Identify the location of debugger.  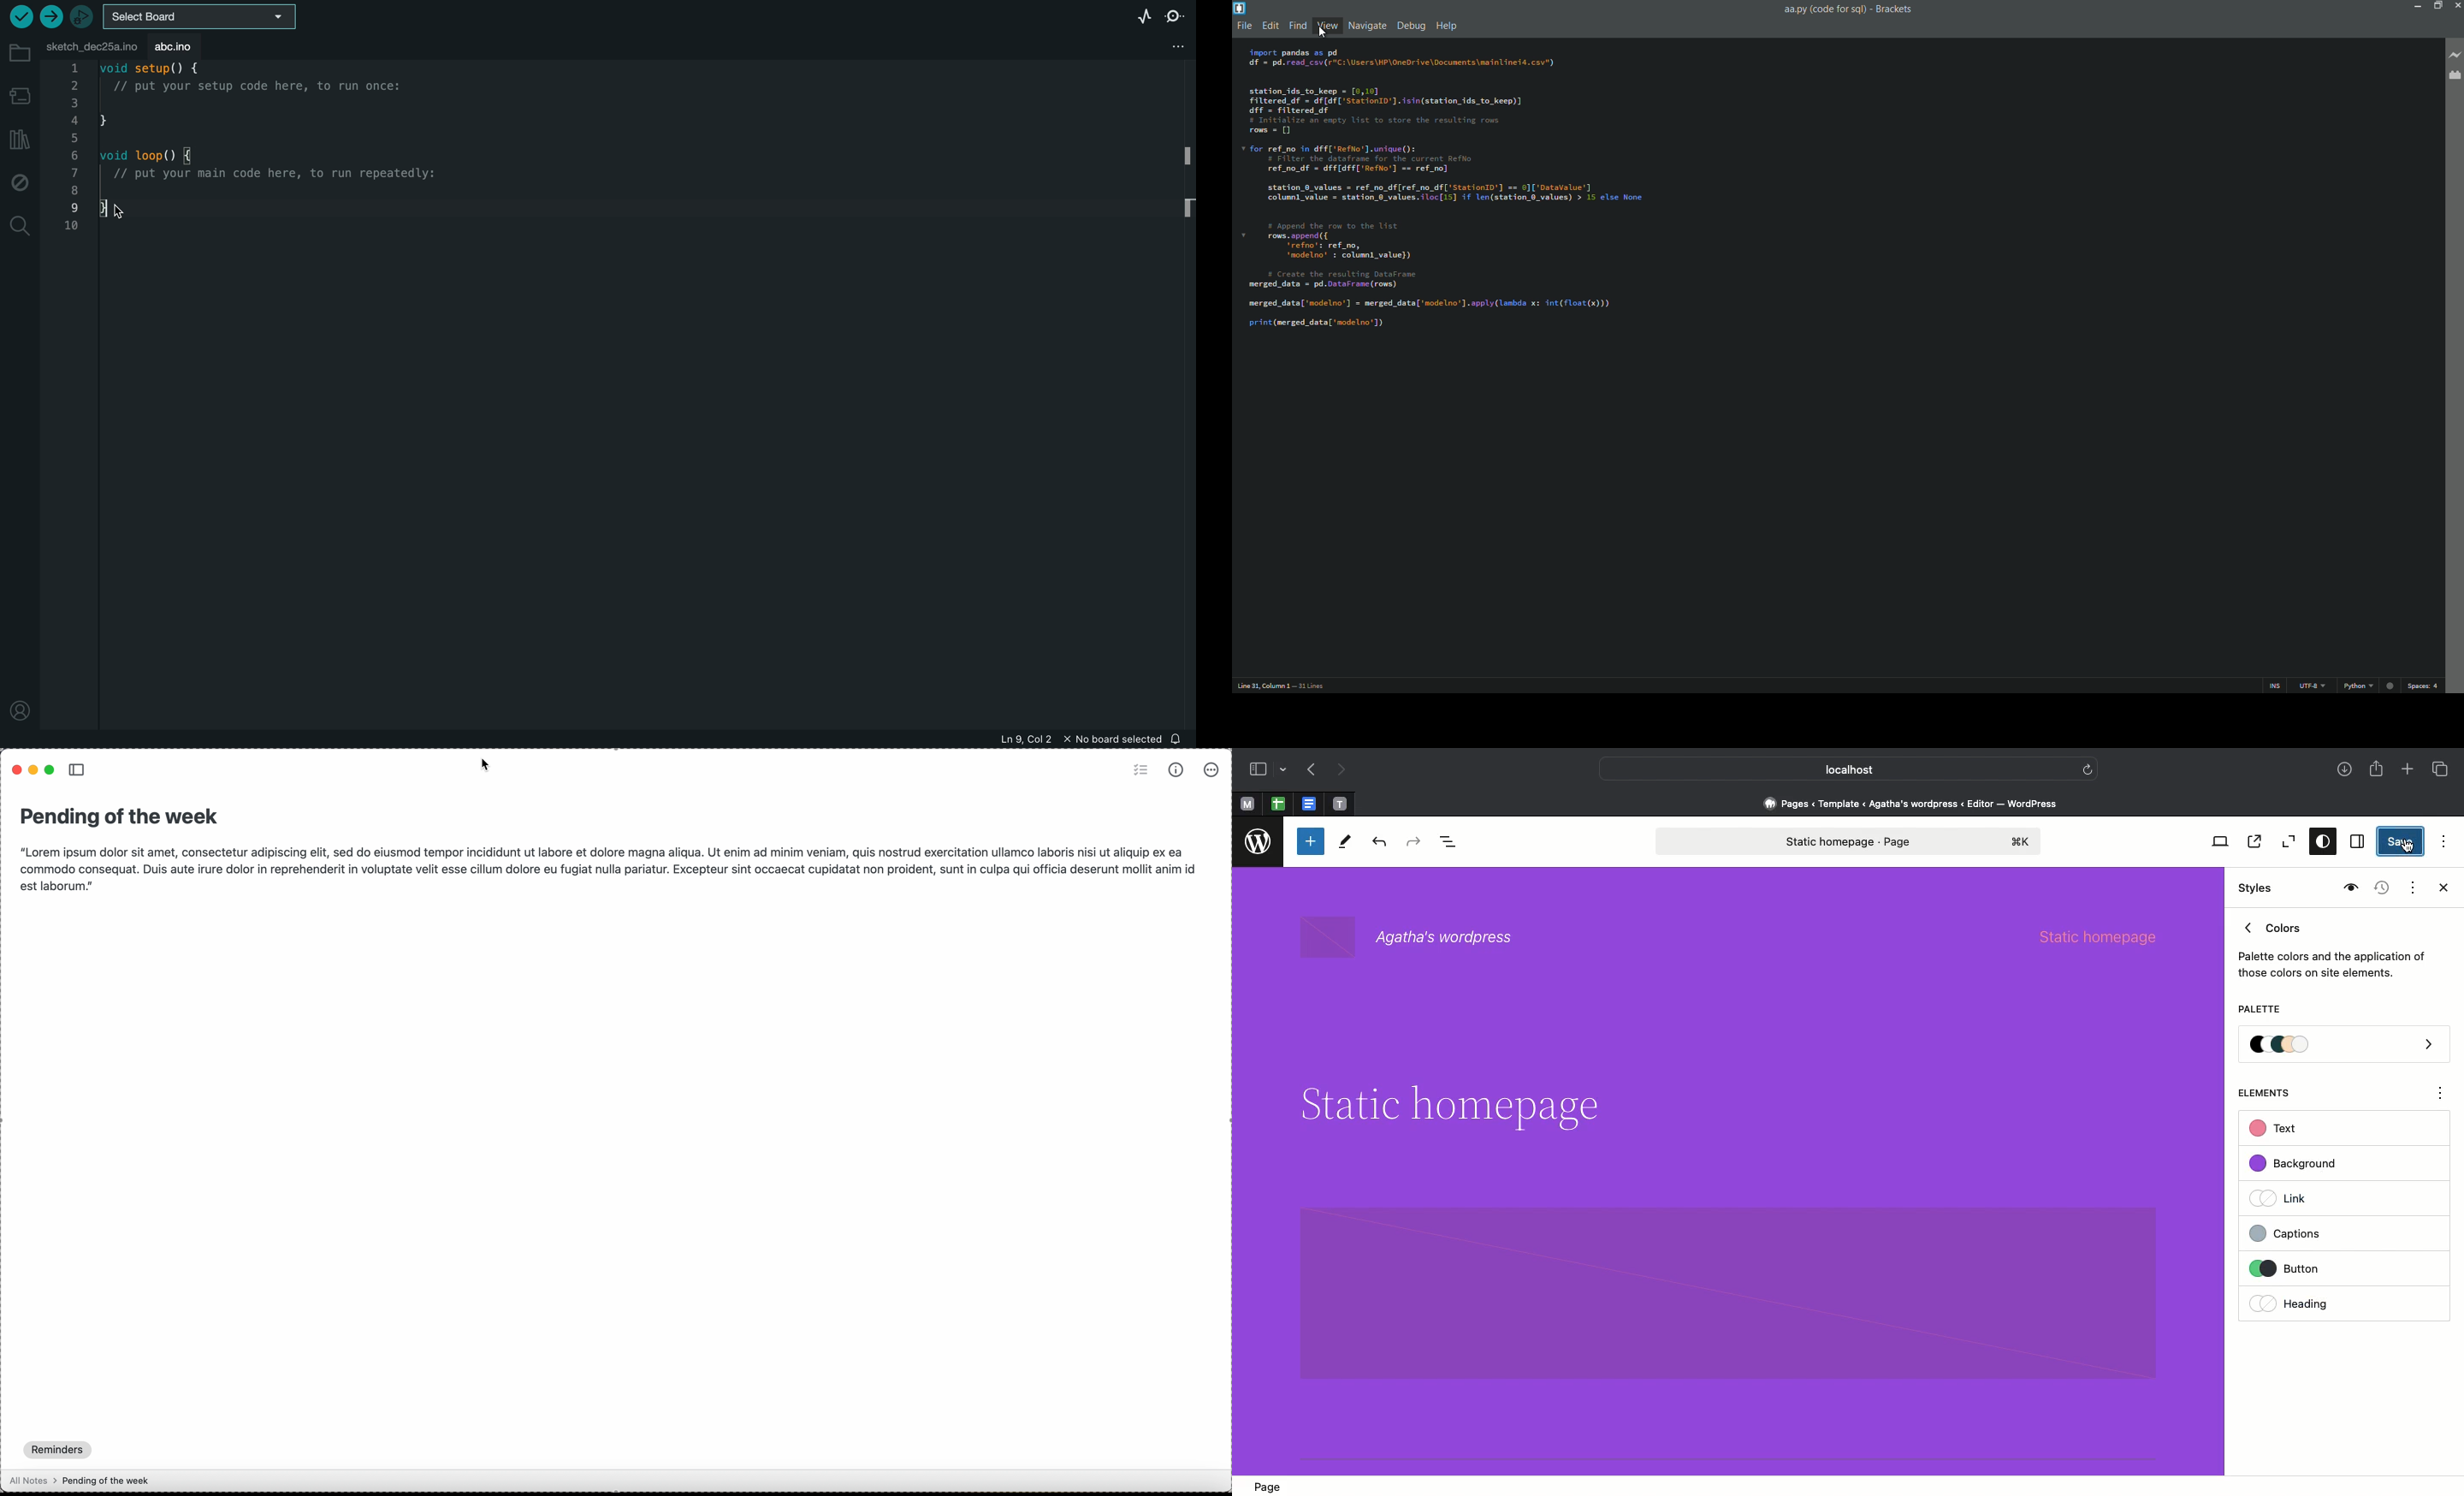
(83, 15).